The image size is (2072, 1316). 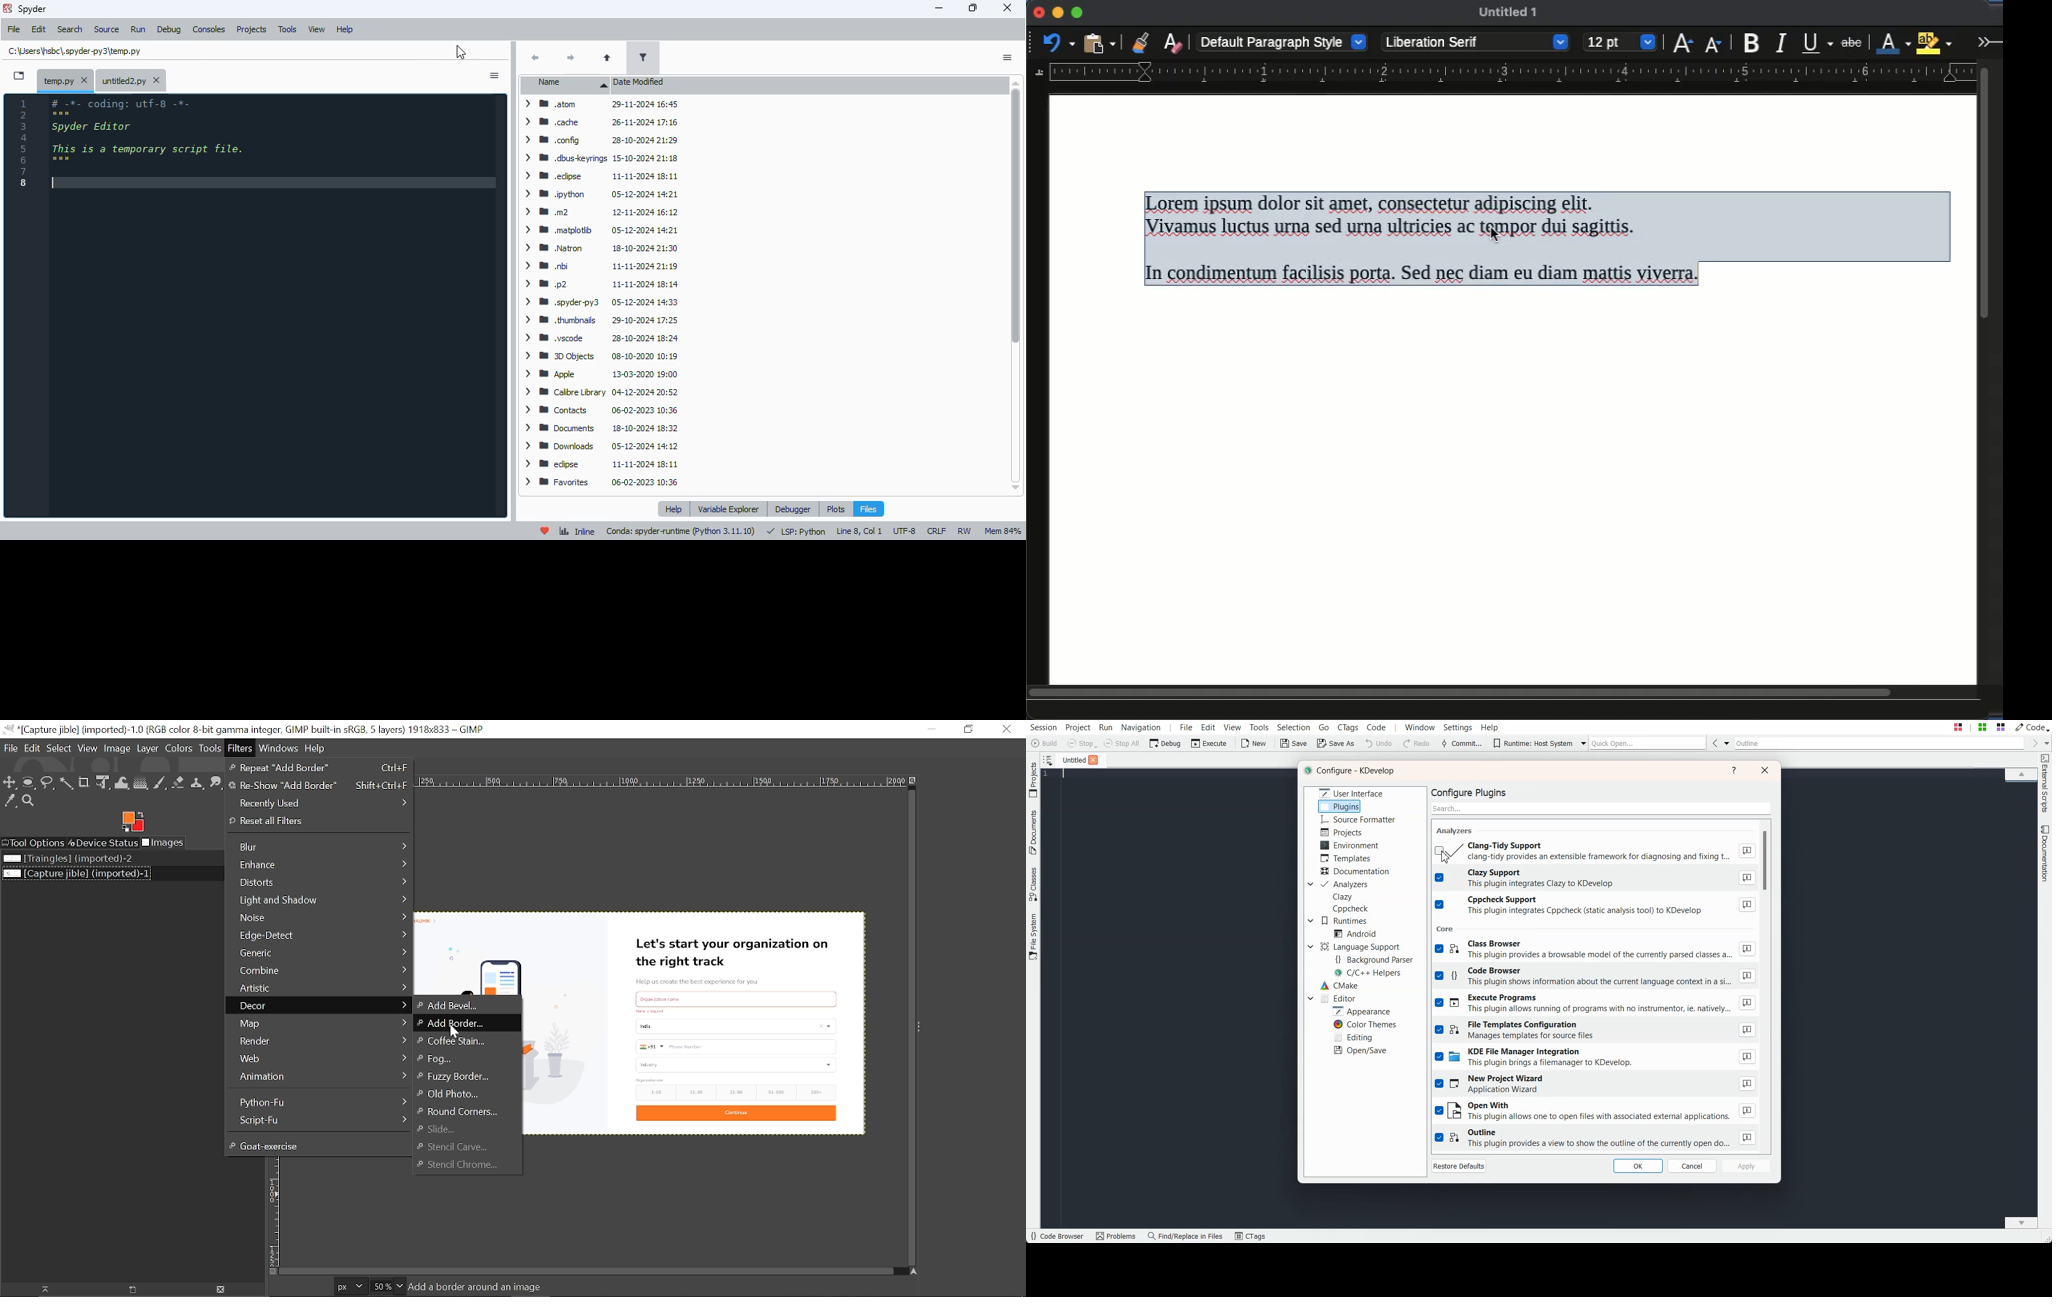 What do you see at coordinates (1310, 947) in the screenshot?
I see `Drop down box` at bounding box center [1310, 947].